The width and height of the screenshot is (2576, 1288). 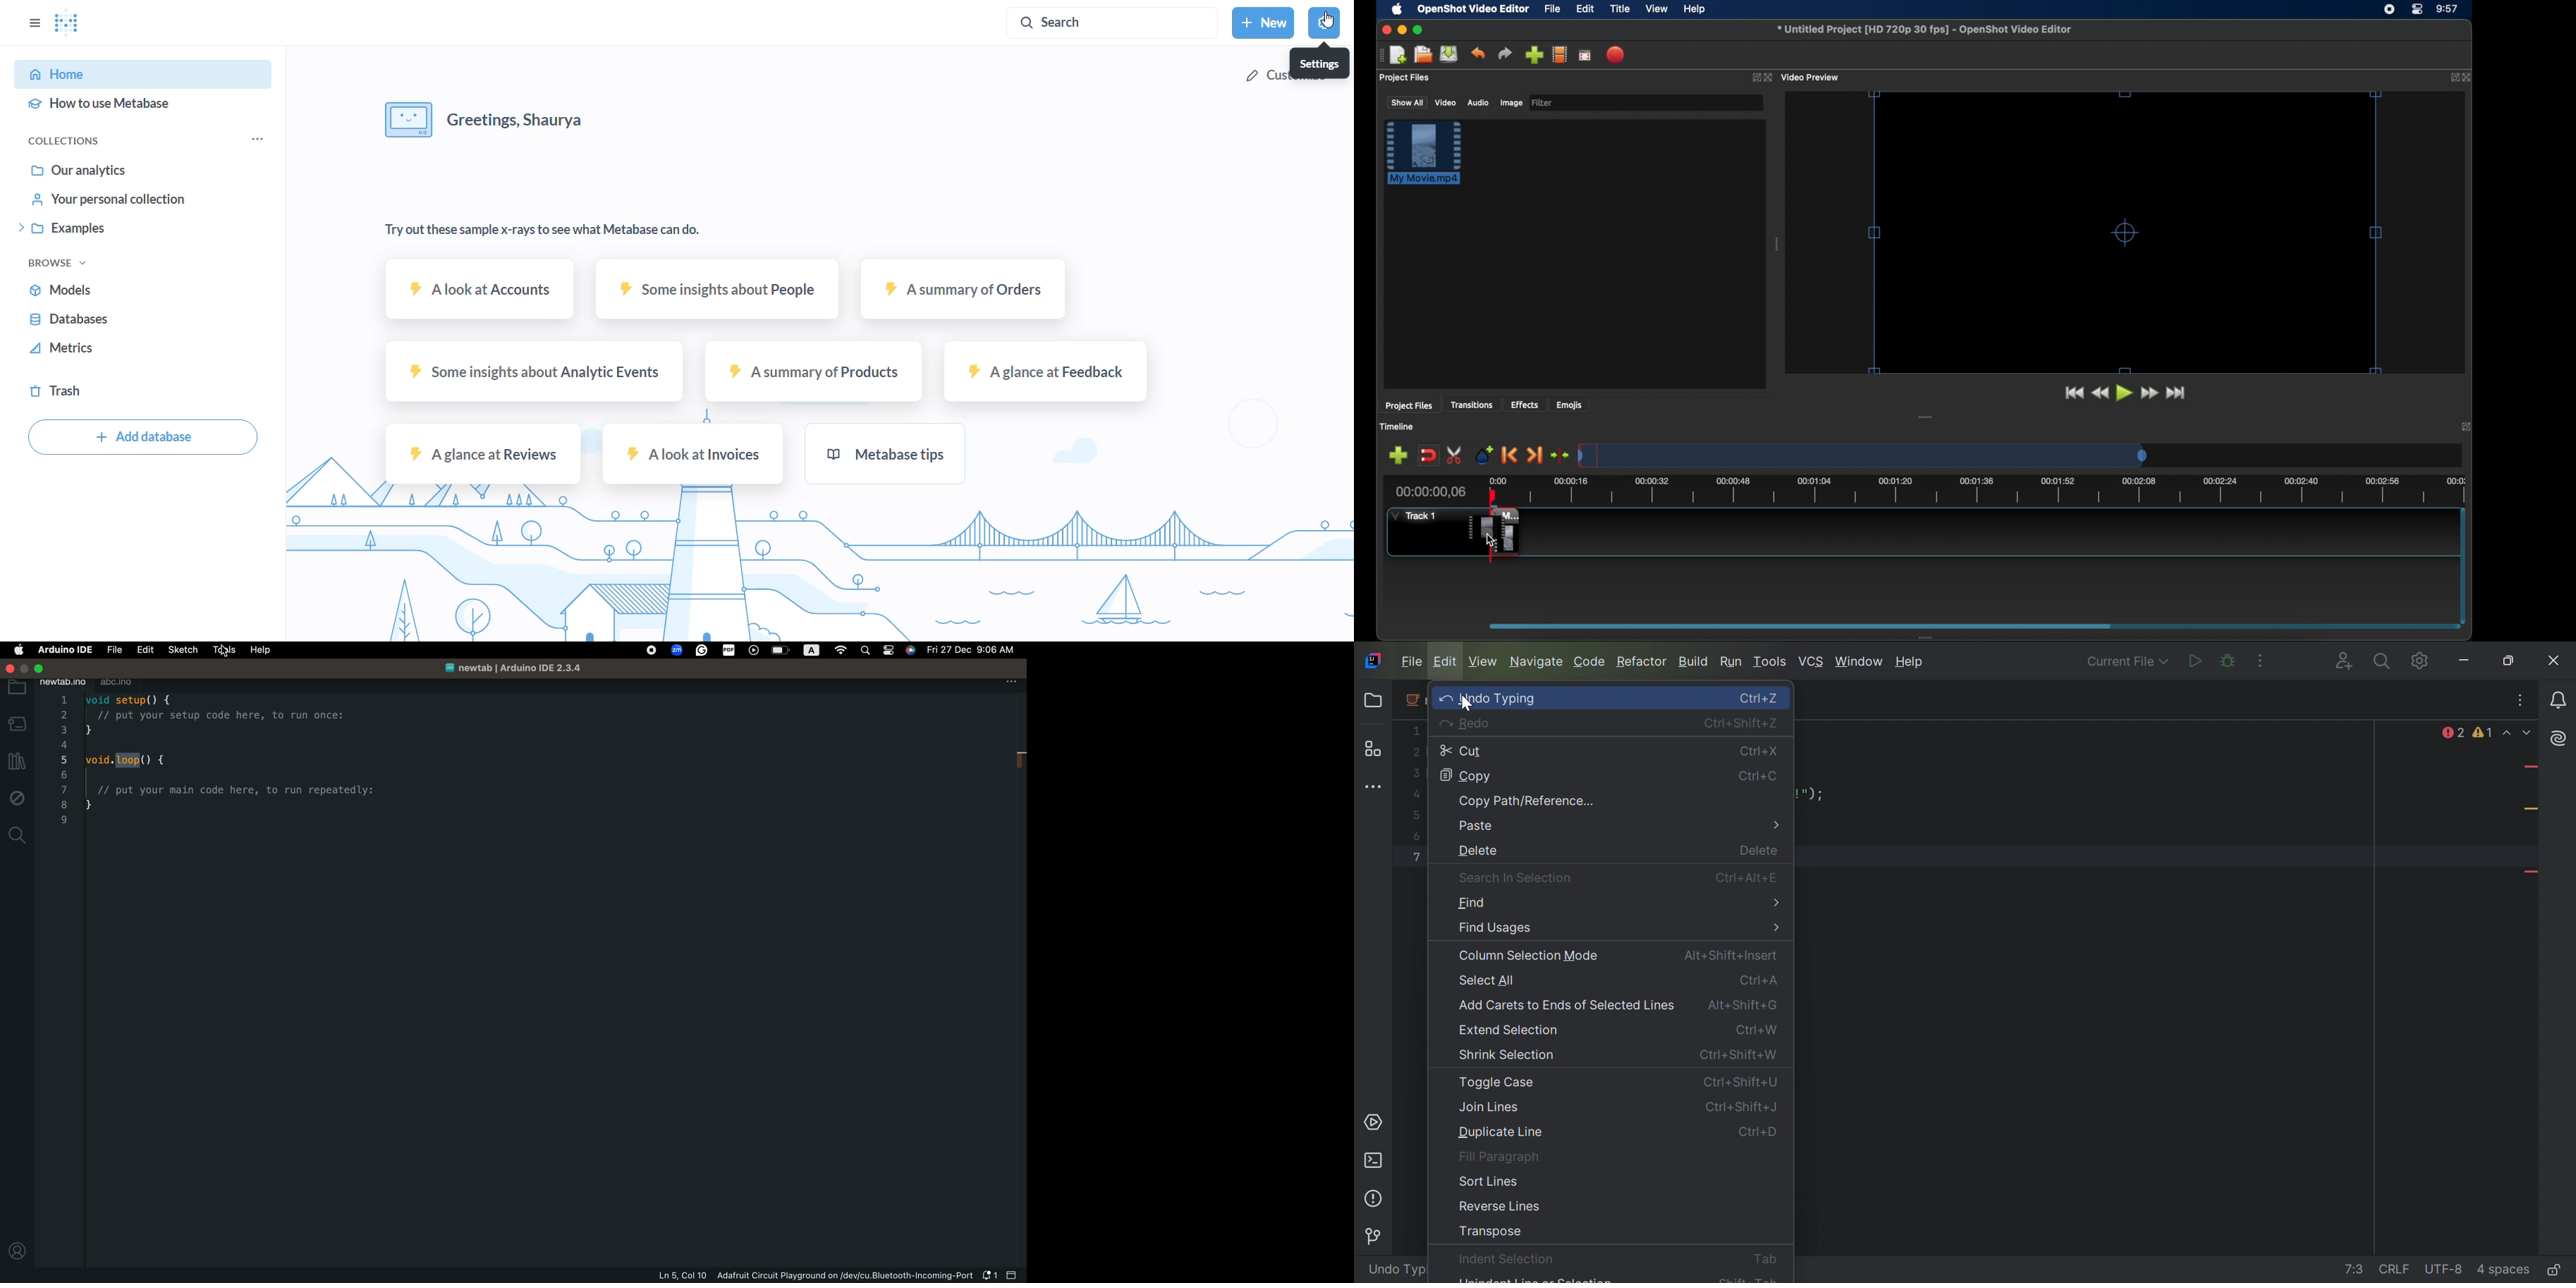 I want to click on expand, so click(x=1754, y=78).